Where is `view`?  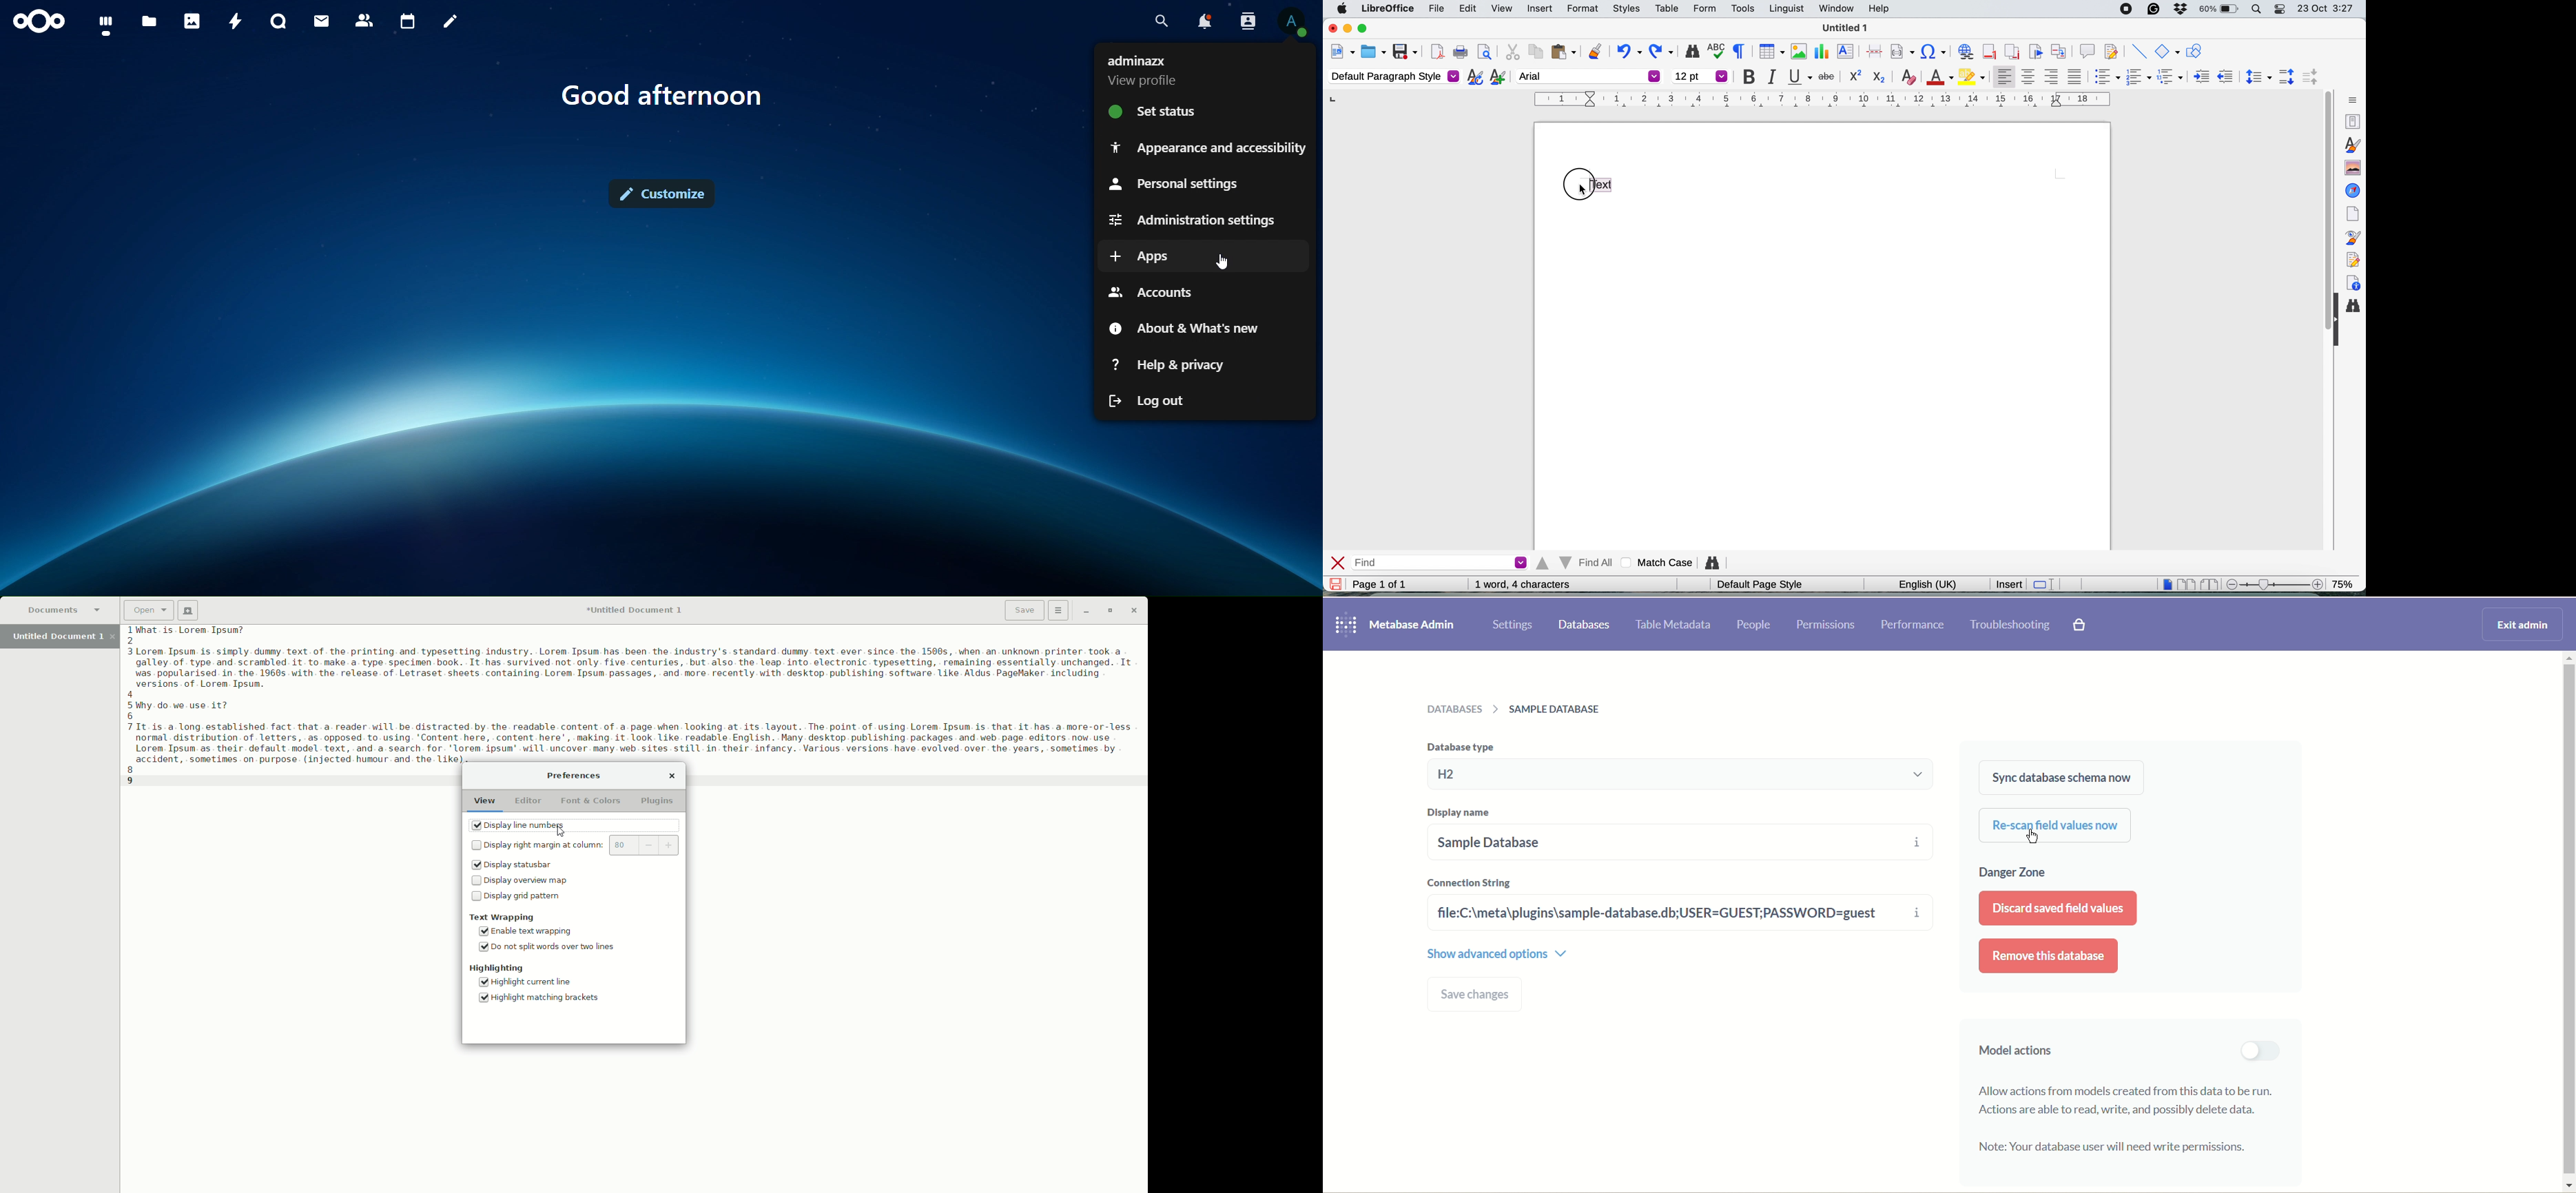 view is located at coordinates (1503, 8).